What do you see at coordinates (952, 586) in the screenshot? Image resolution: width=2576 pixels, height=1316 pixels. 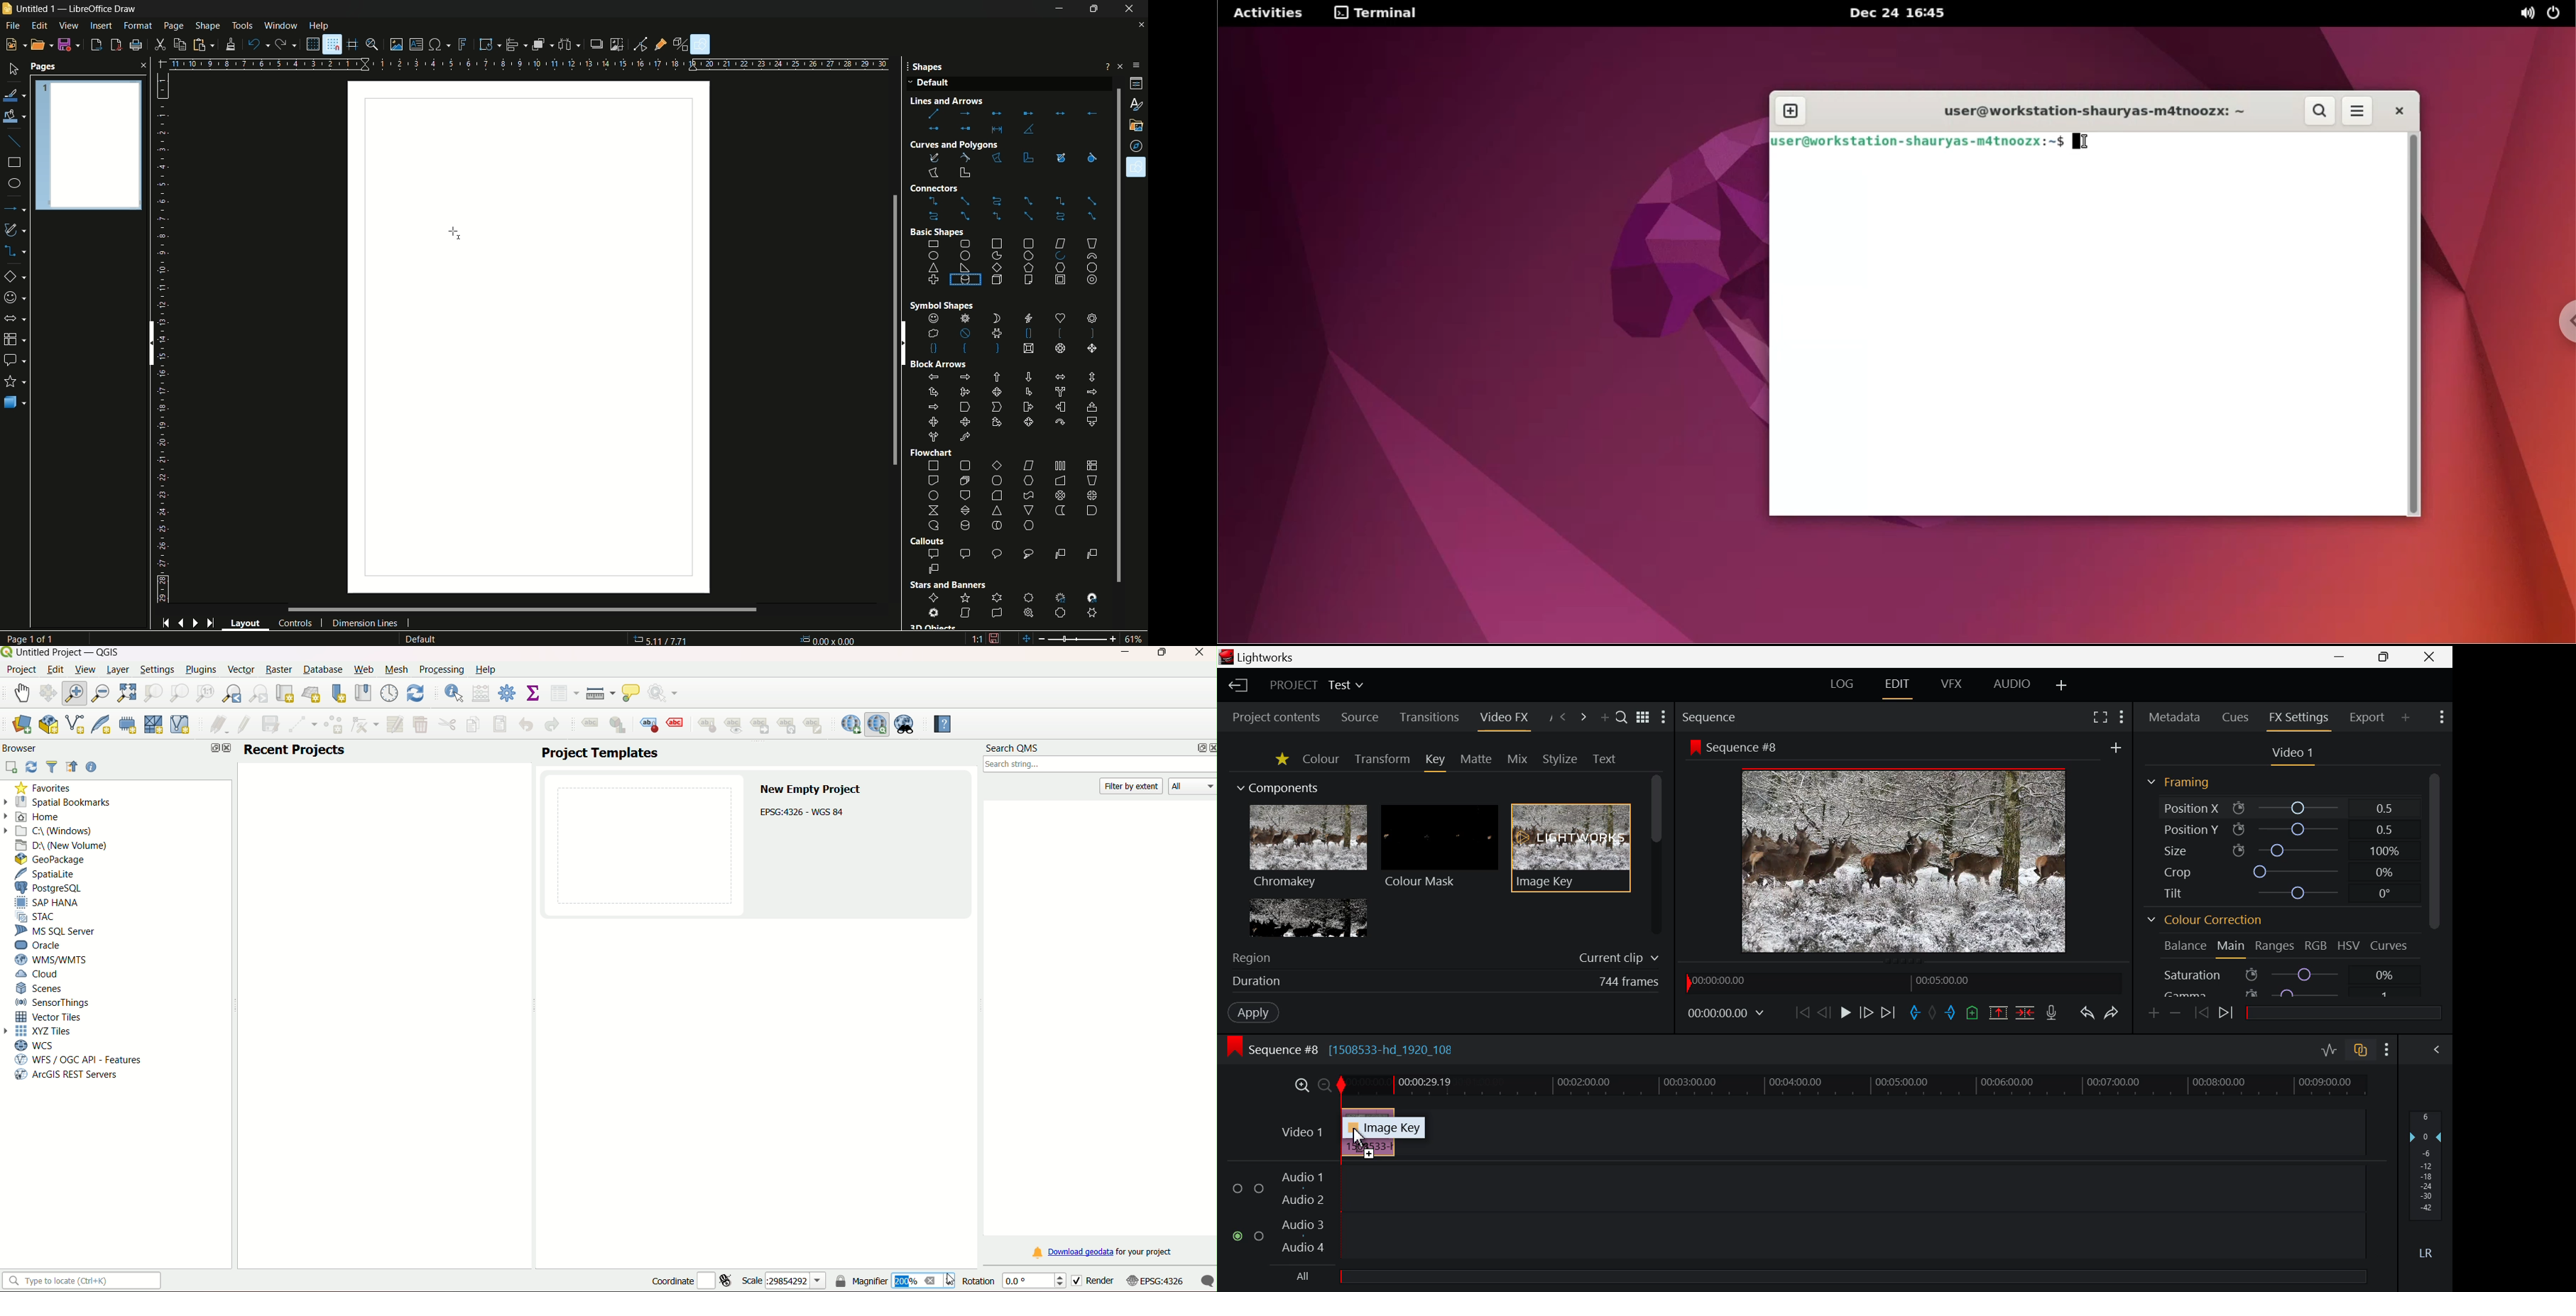 I see `Stars` at bounding box center [952, 586].